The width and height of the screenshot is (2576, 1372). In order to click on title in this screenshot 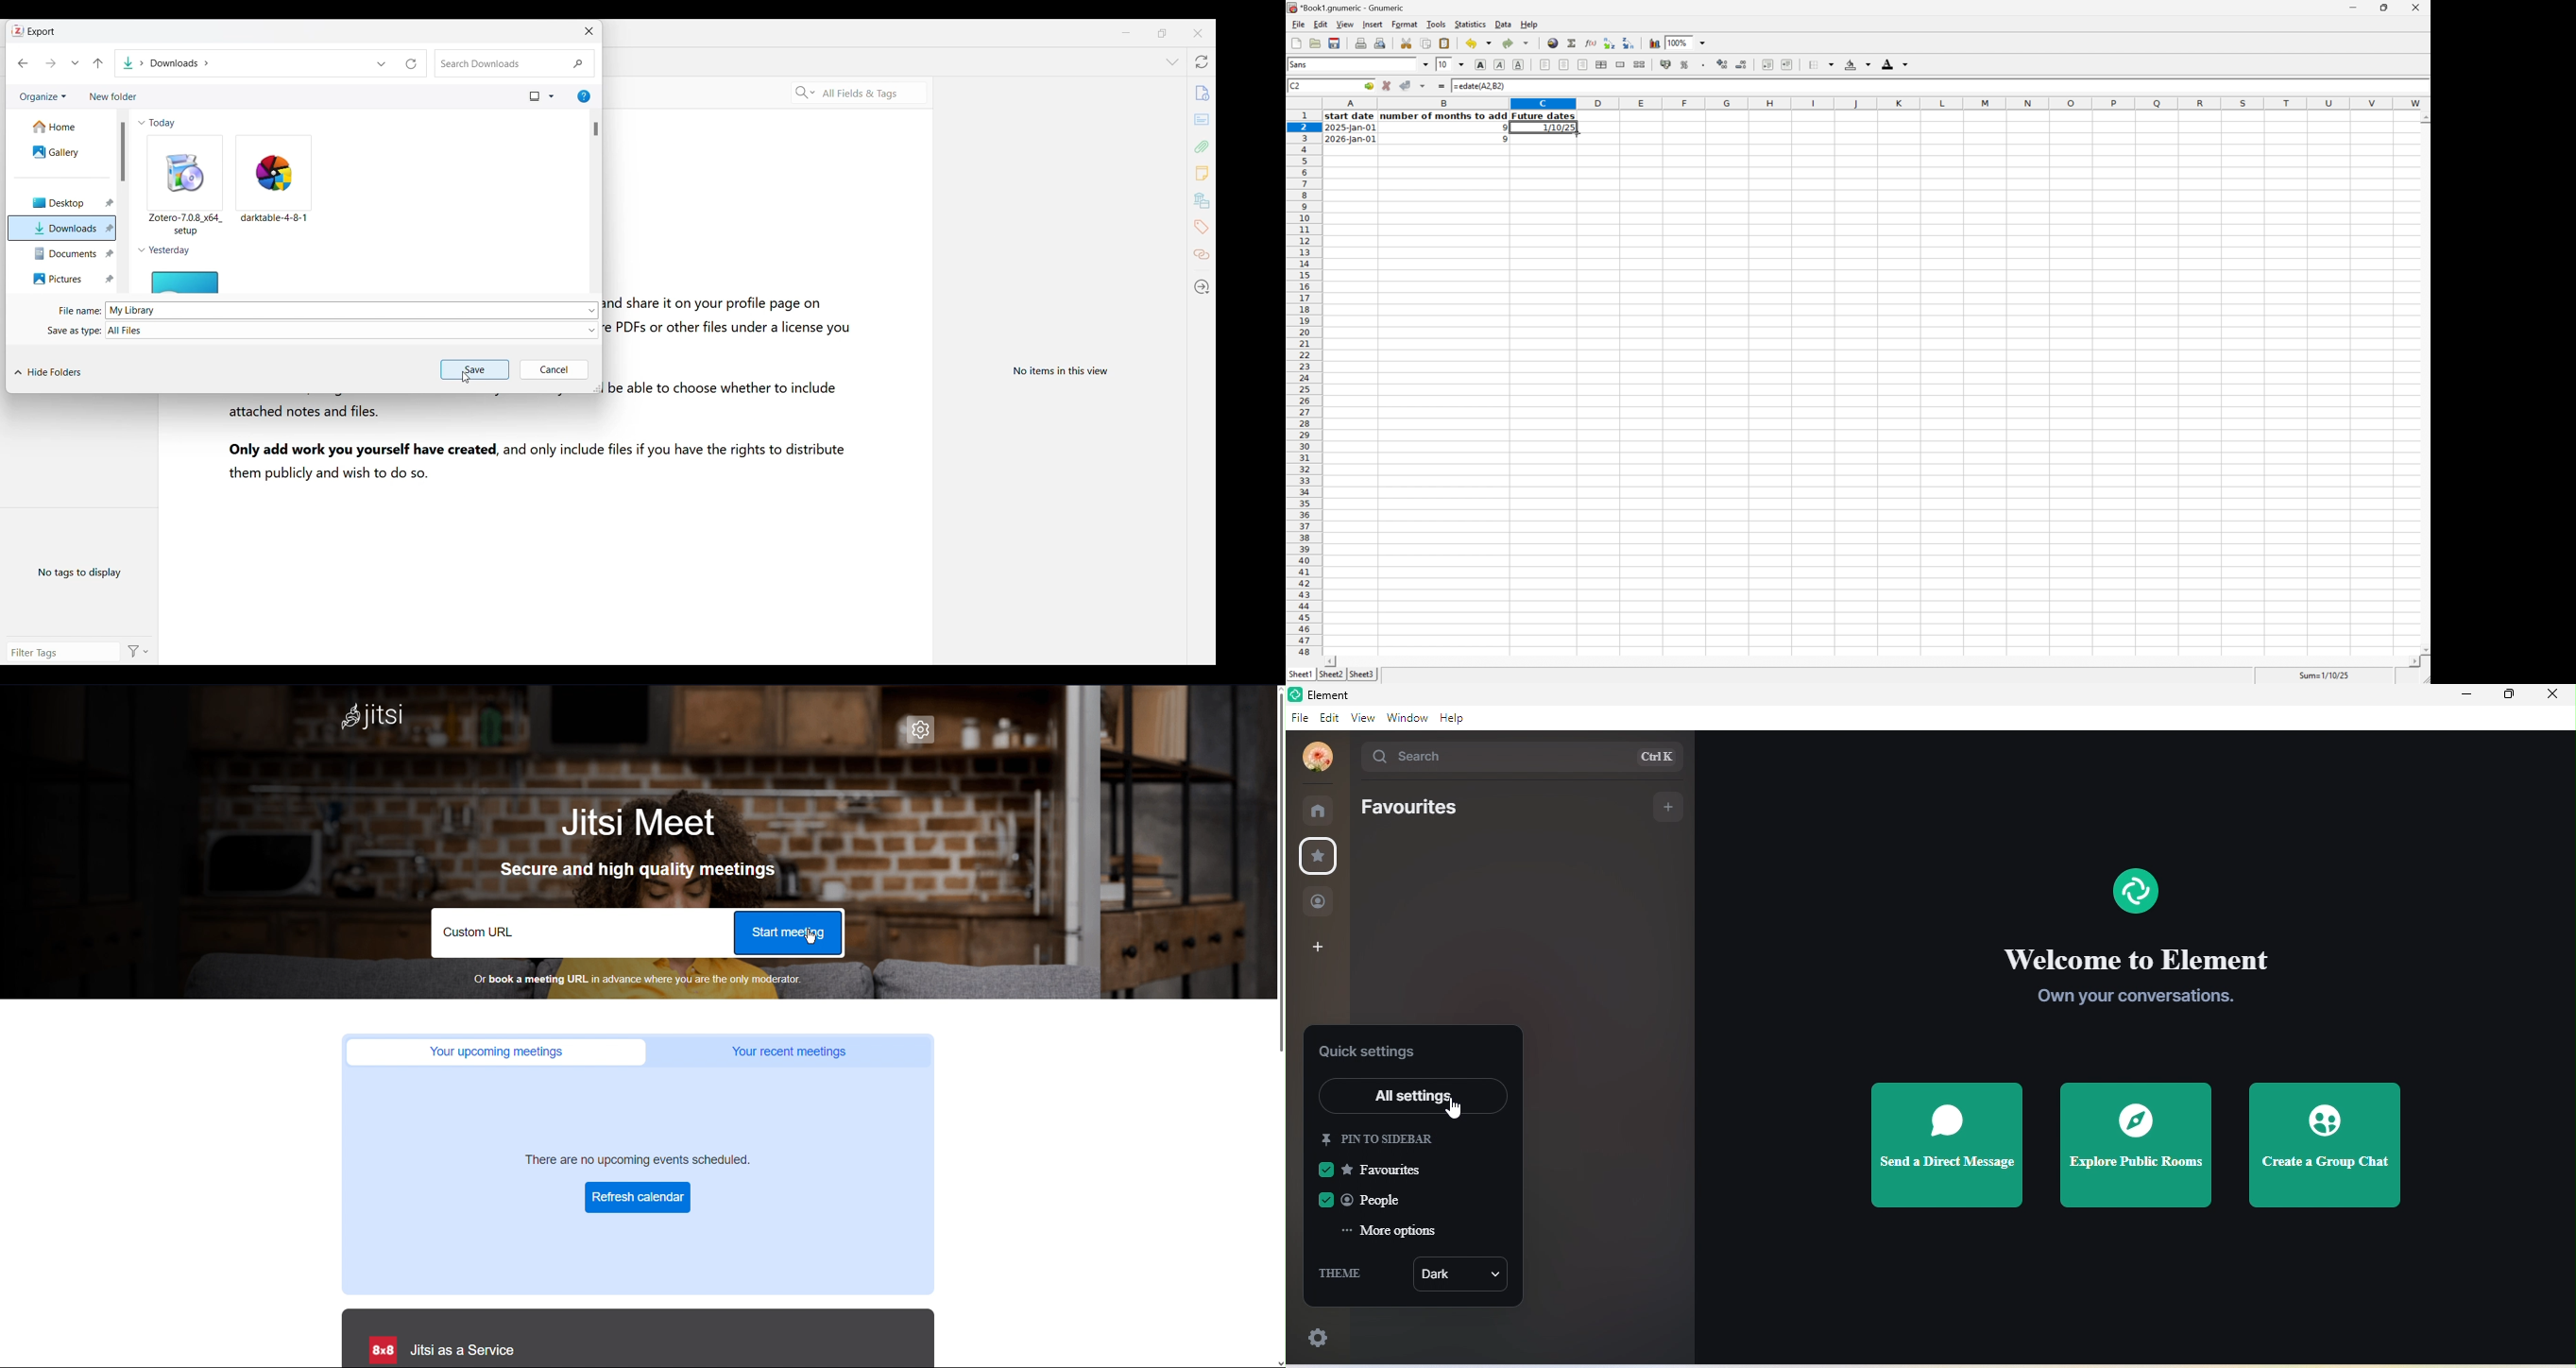, I will do `click(1334, 694)`.